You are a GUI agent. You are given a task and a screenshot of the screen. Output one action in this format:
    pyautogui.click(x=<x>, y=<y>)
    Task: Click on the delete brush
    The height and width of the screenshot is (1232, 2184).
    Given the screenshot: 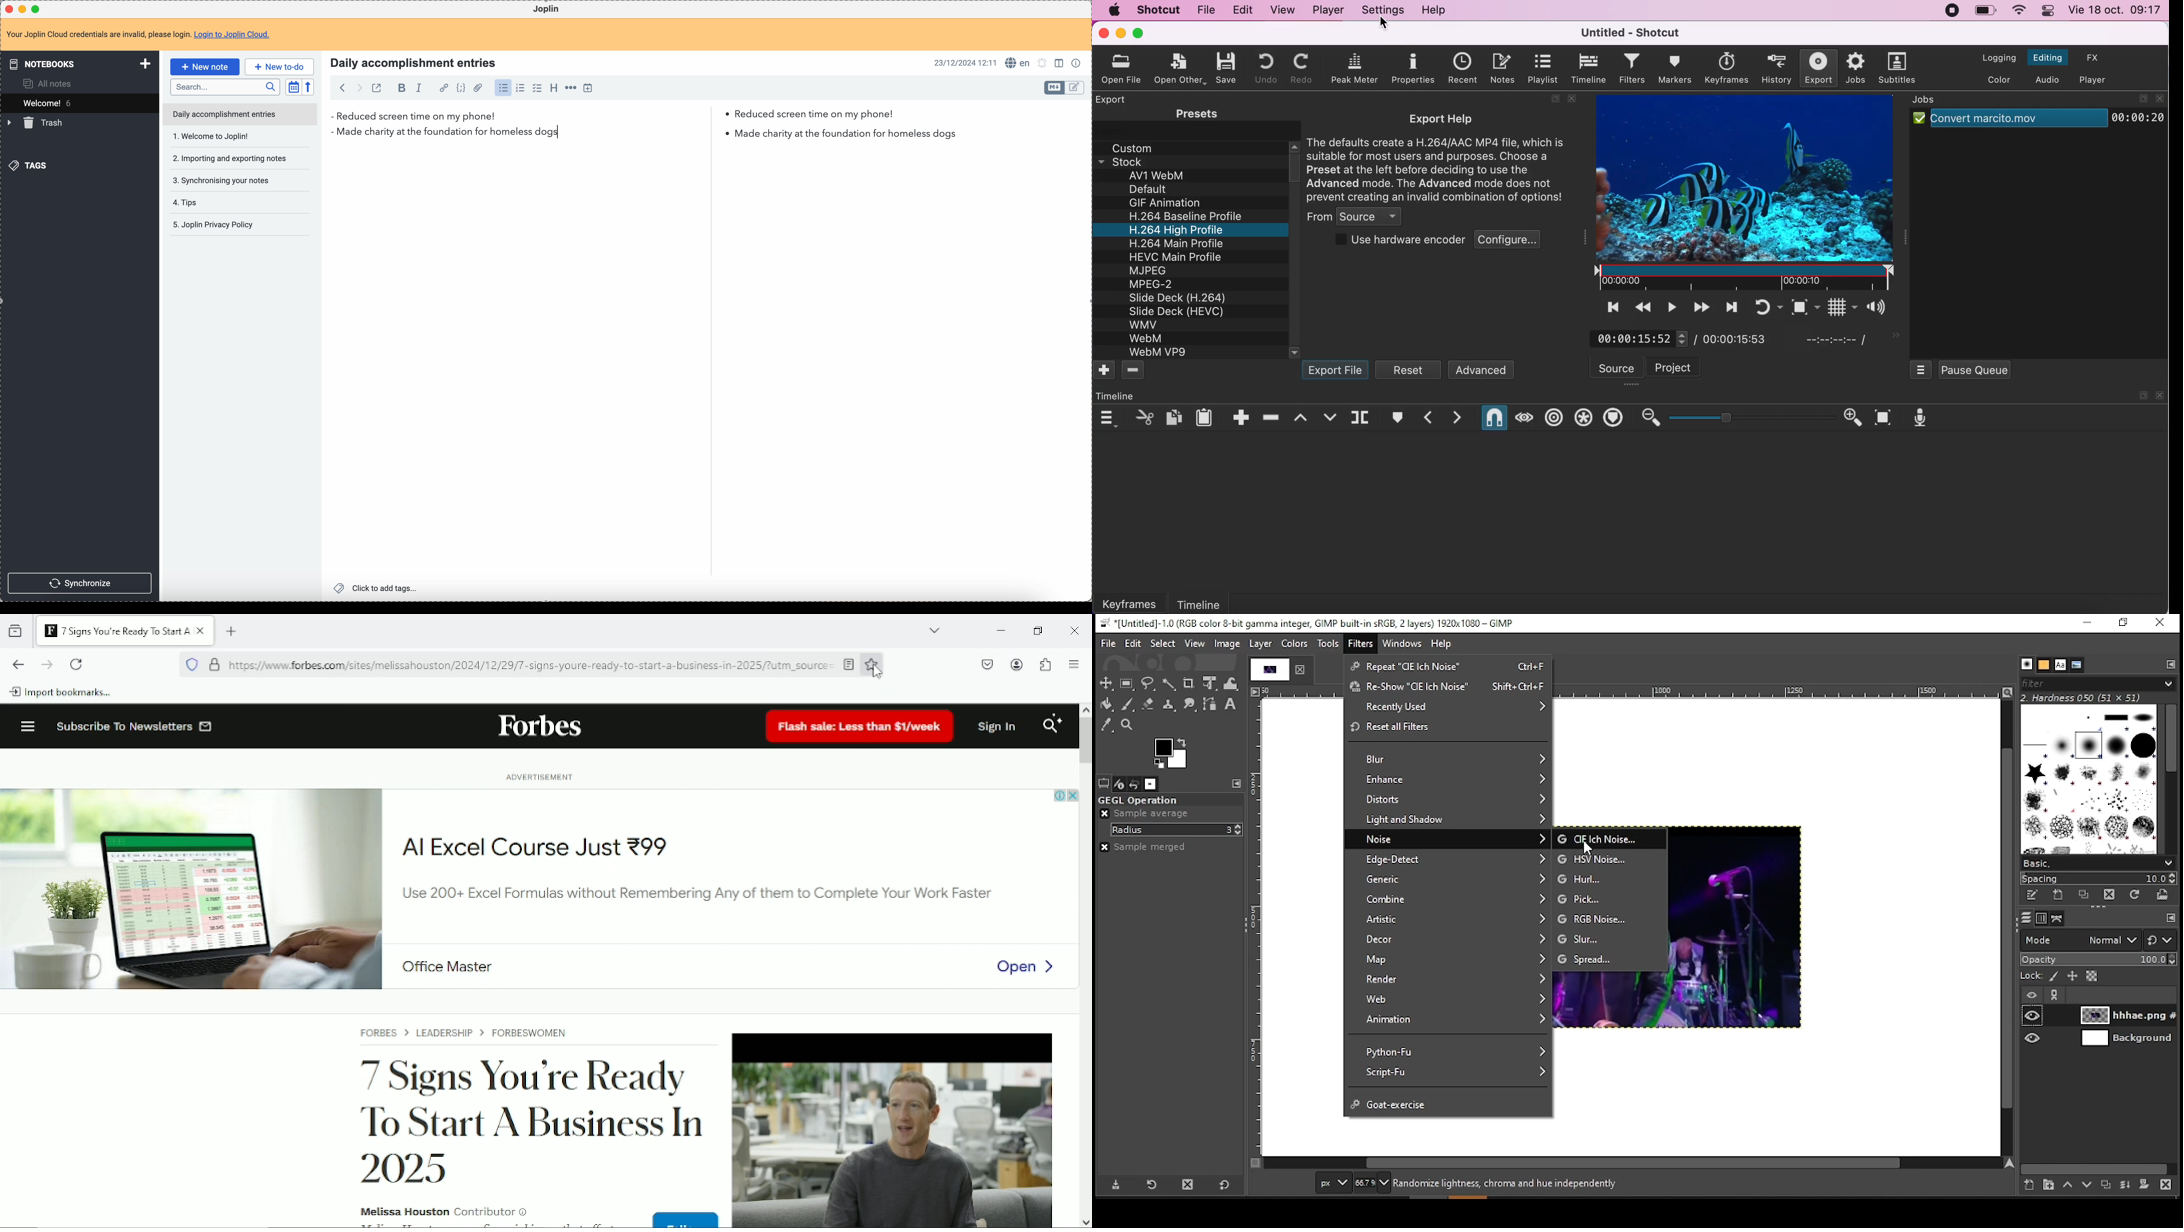 What is the action you would take?
    pyautogui.click(x=2113, y=895)
    